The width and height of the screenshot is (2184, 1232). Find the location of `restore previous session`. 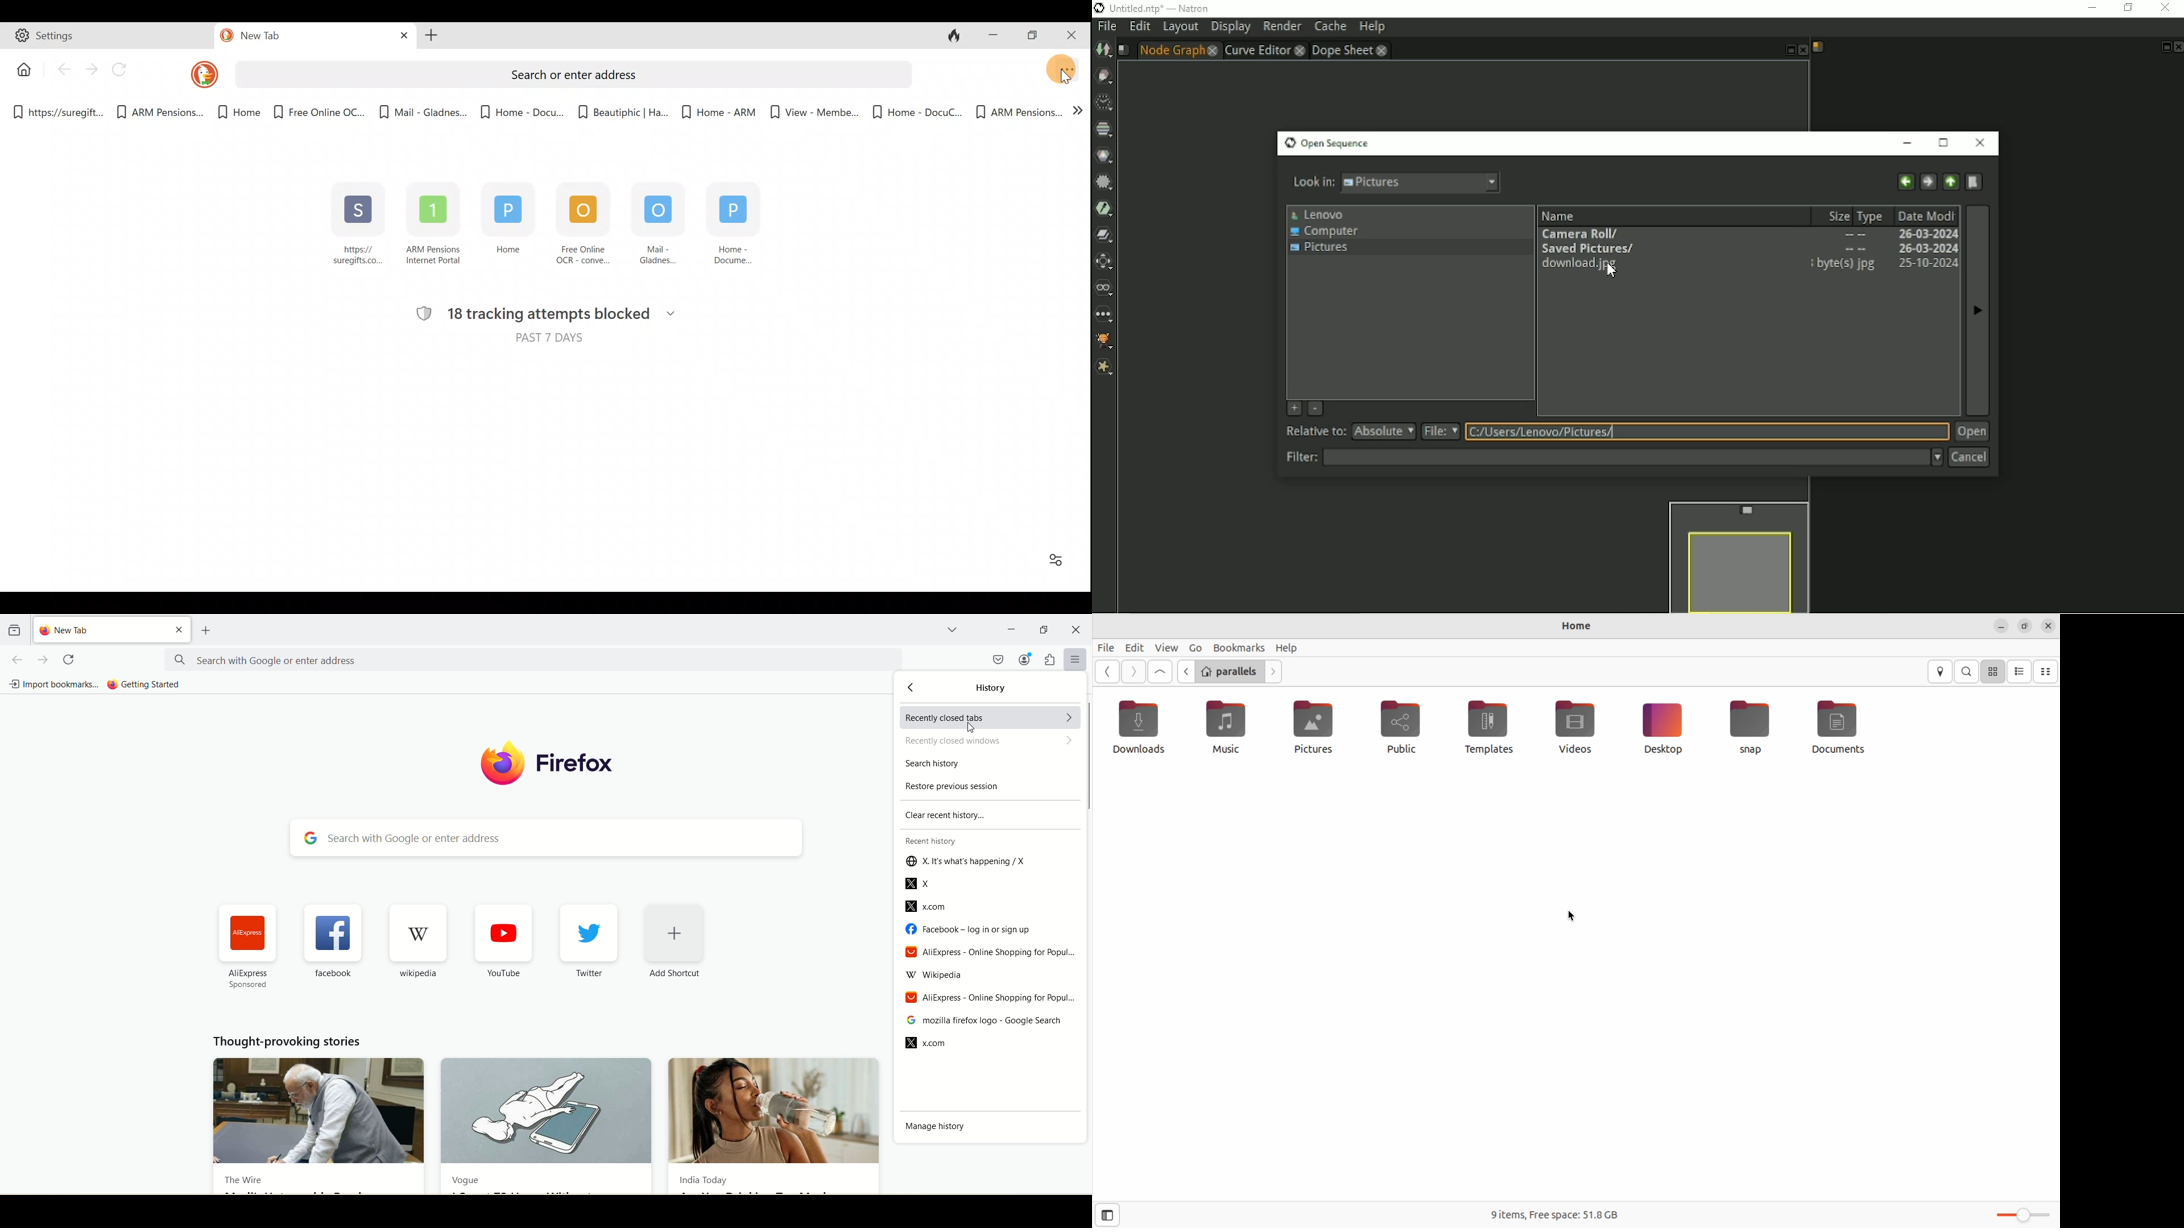

restore previous session is located at coordinates (991, 786).